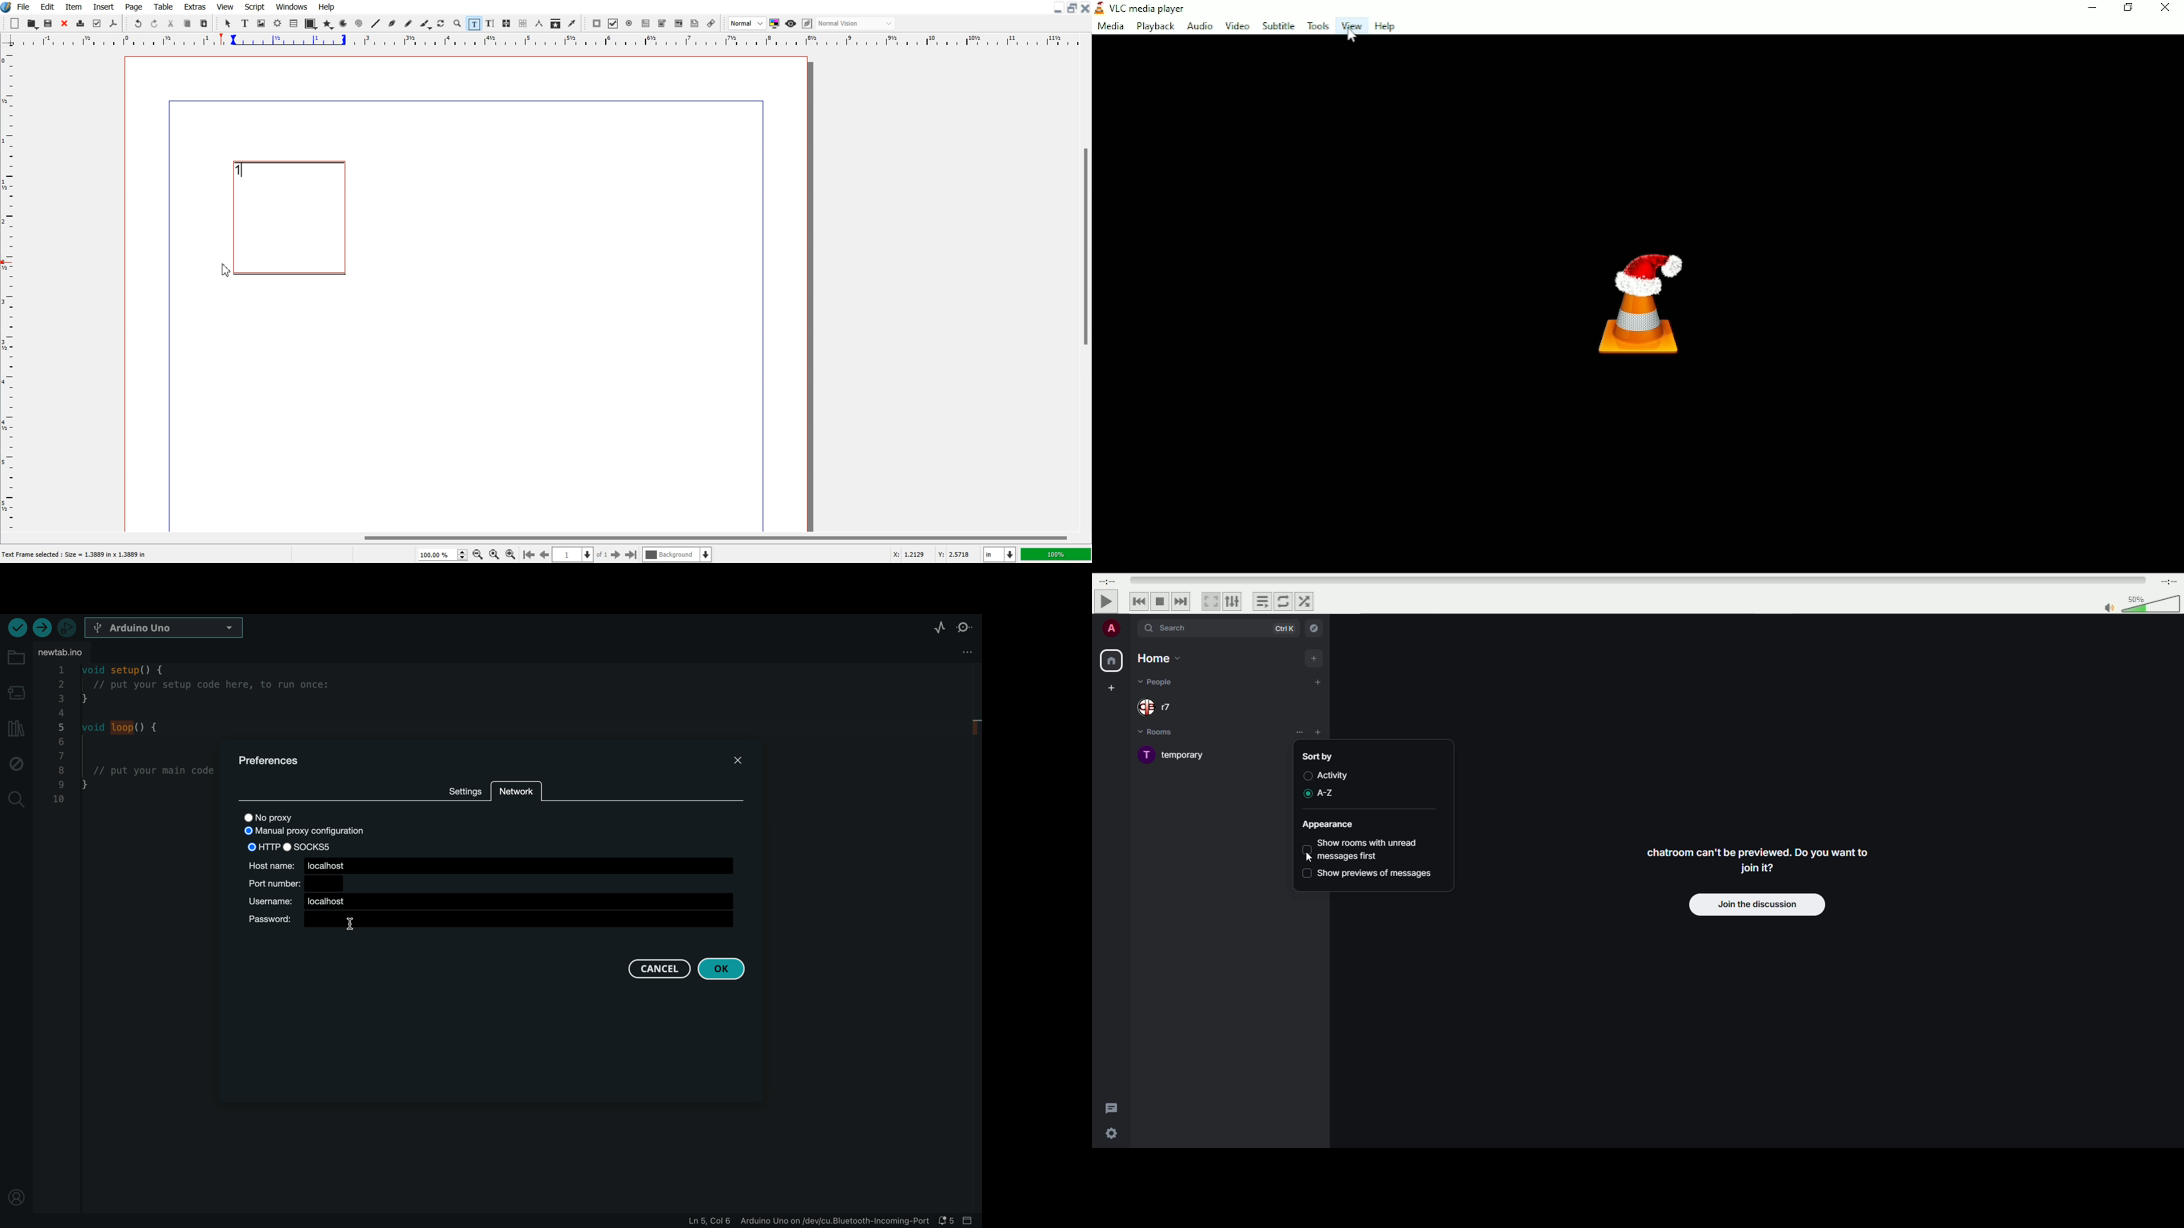 This screenshot has width=2184, height=1232. Describe the element at coordinates (328, 24) in the screenshot. I see `Polygon` at that location.